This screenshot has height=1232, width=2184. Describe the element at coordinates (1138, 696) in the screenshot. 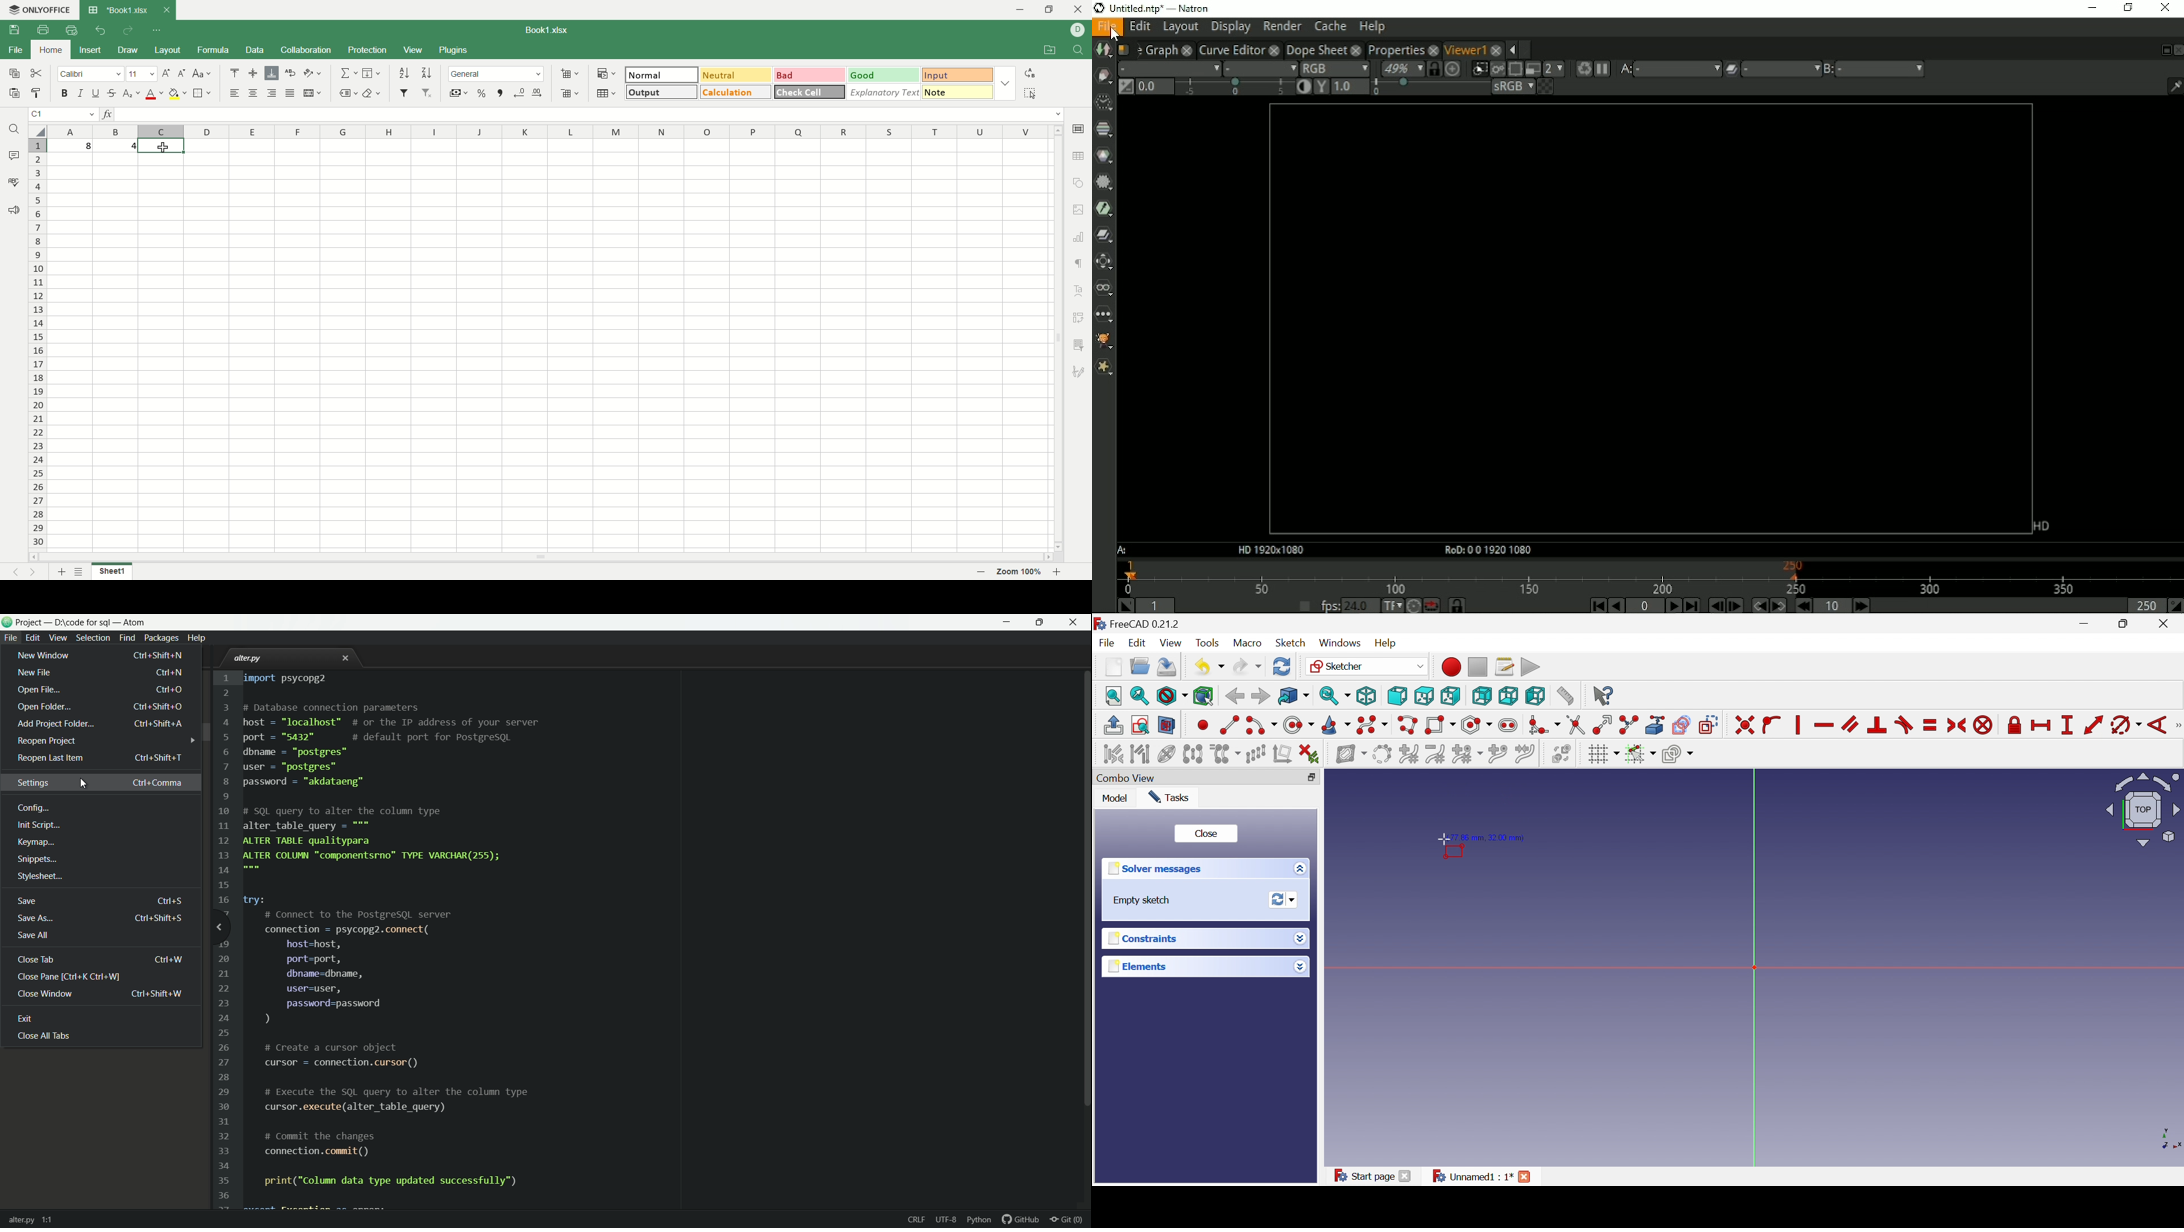

I see `Fit selection` at that location.